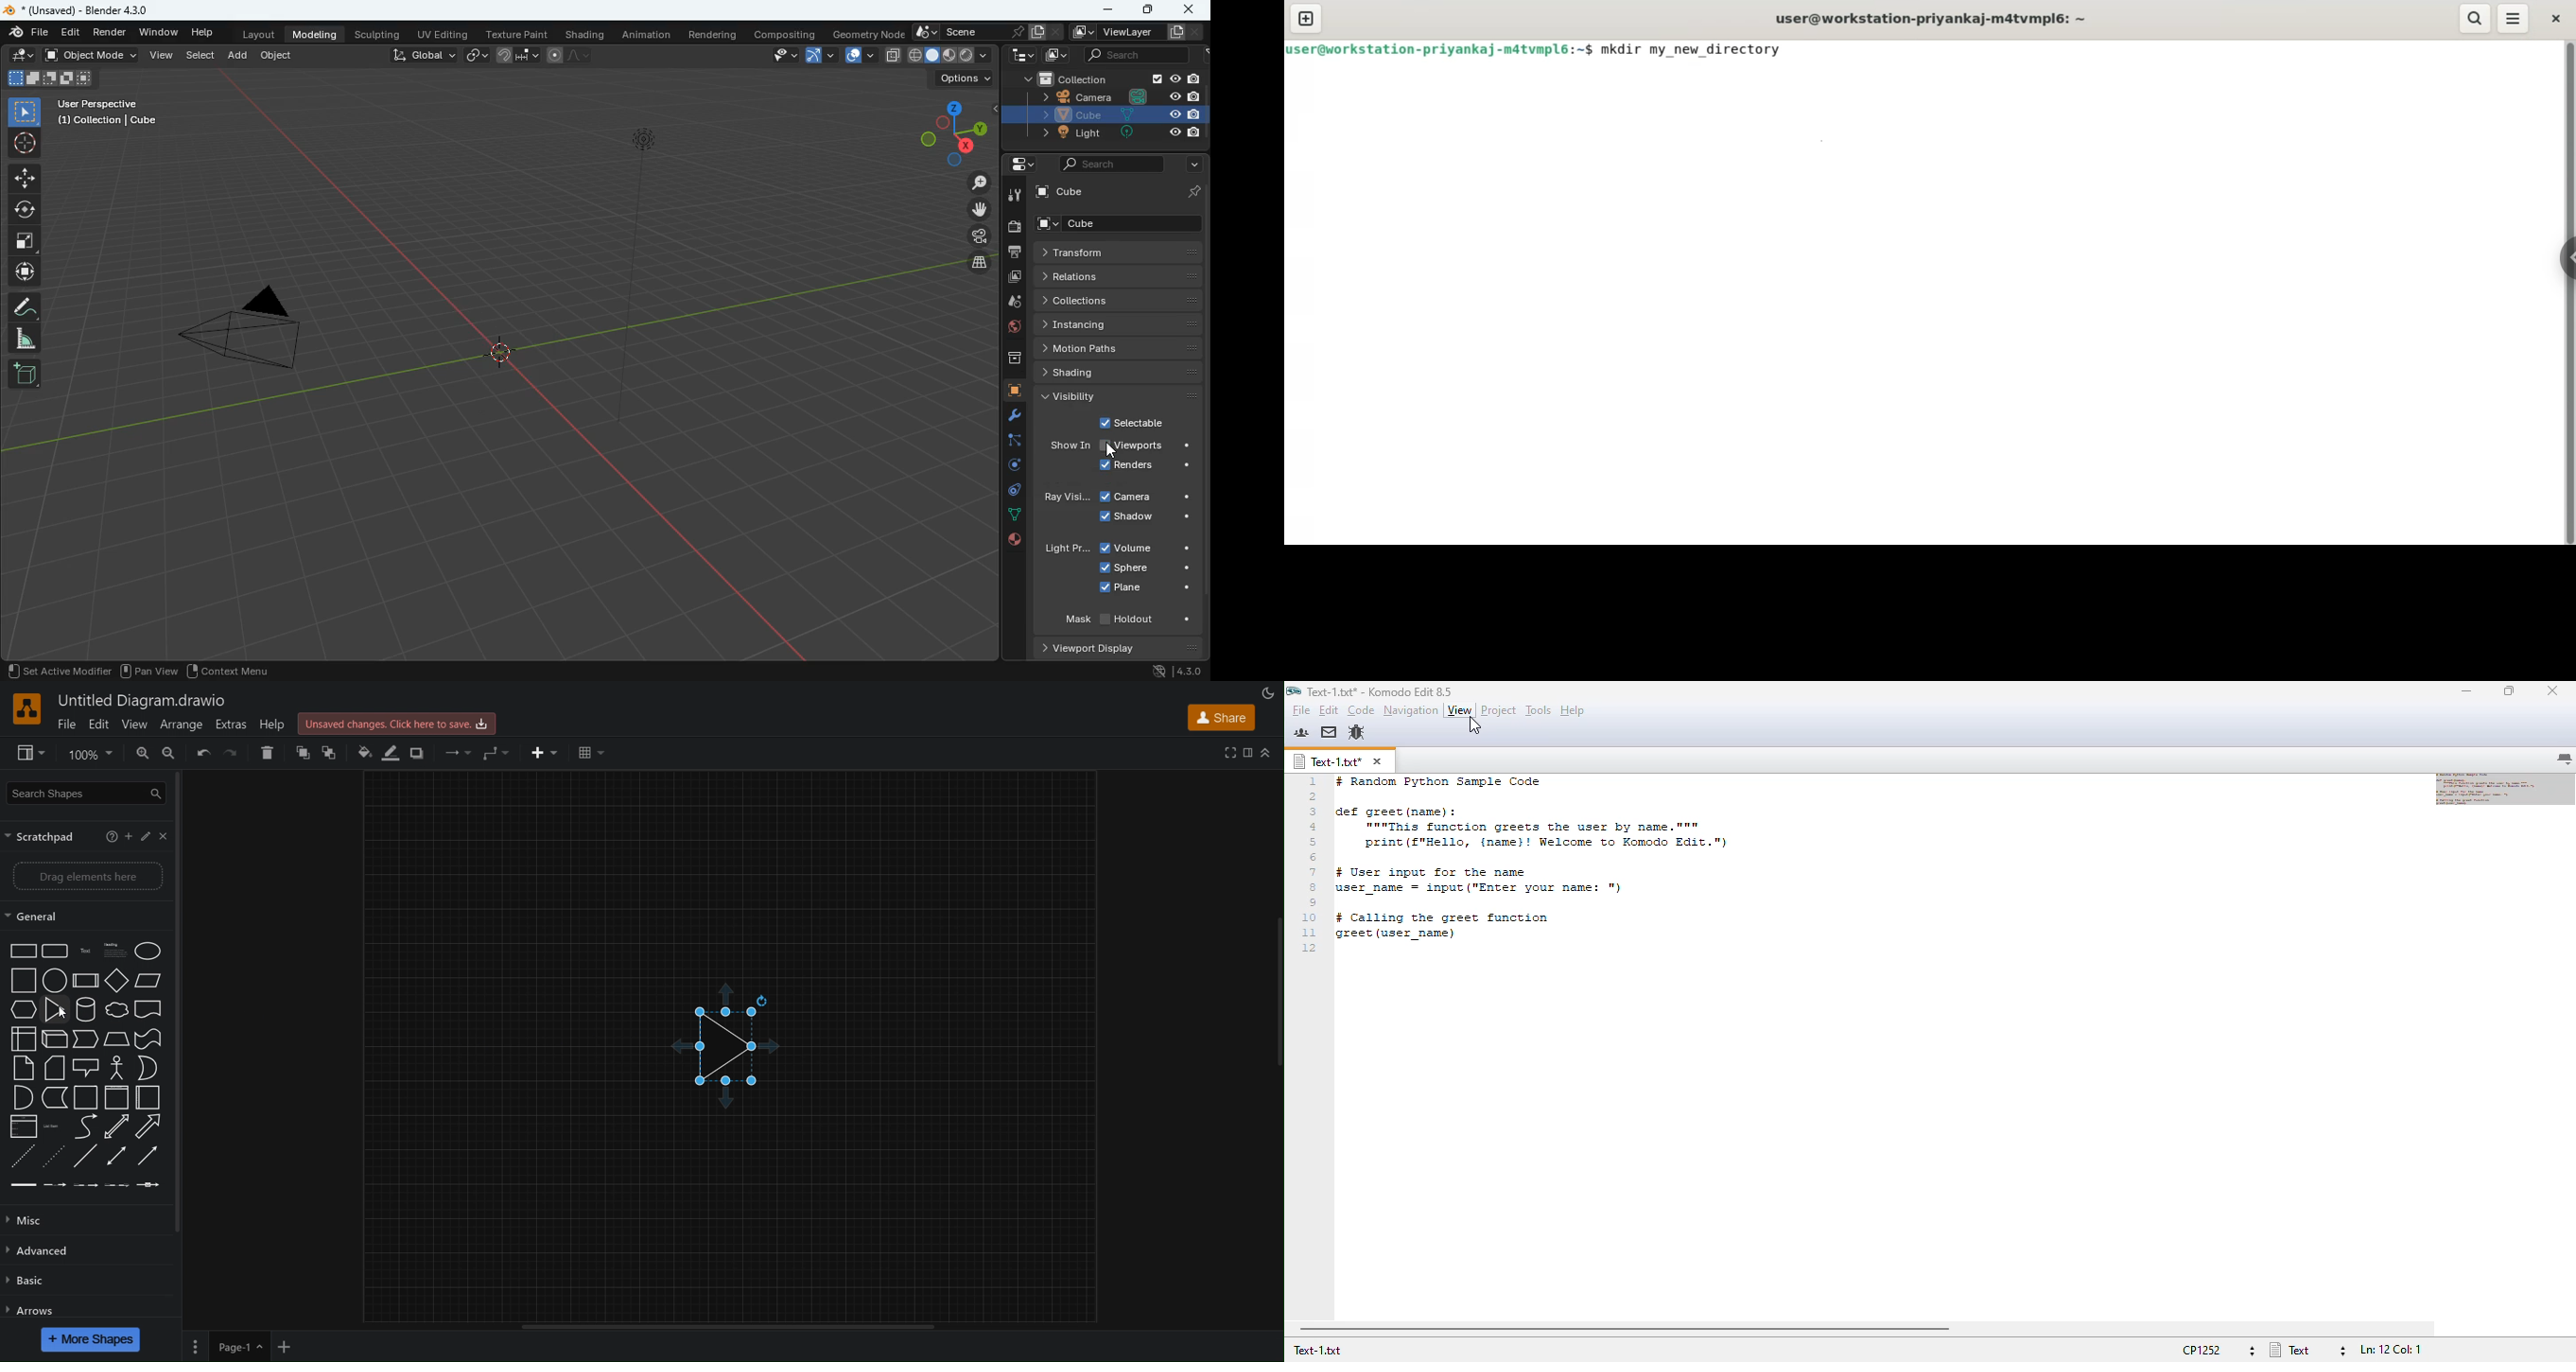  Describe the element at coordinates (893, 56) in the screenshot. I see `layer` at that location.